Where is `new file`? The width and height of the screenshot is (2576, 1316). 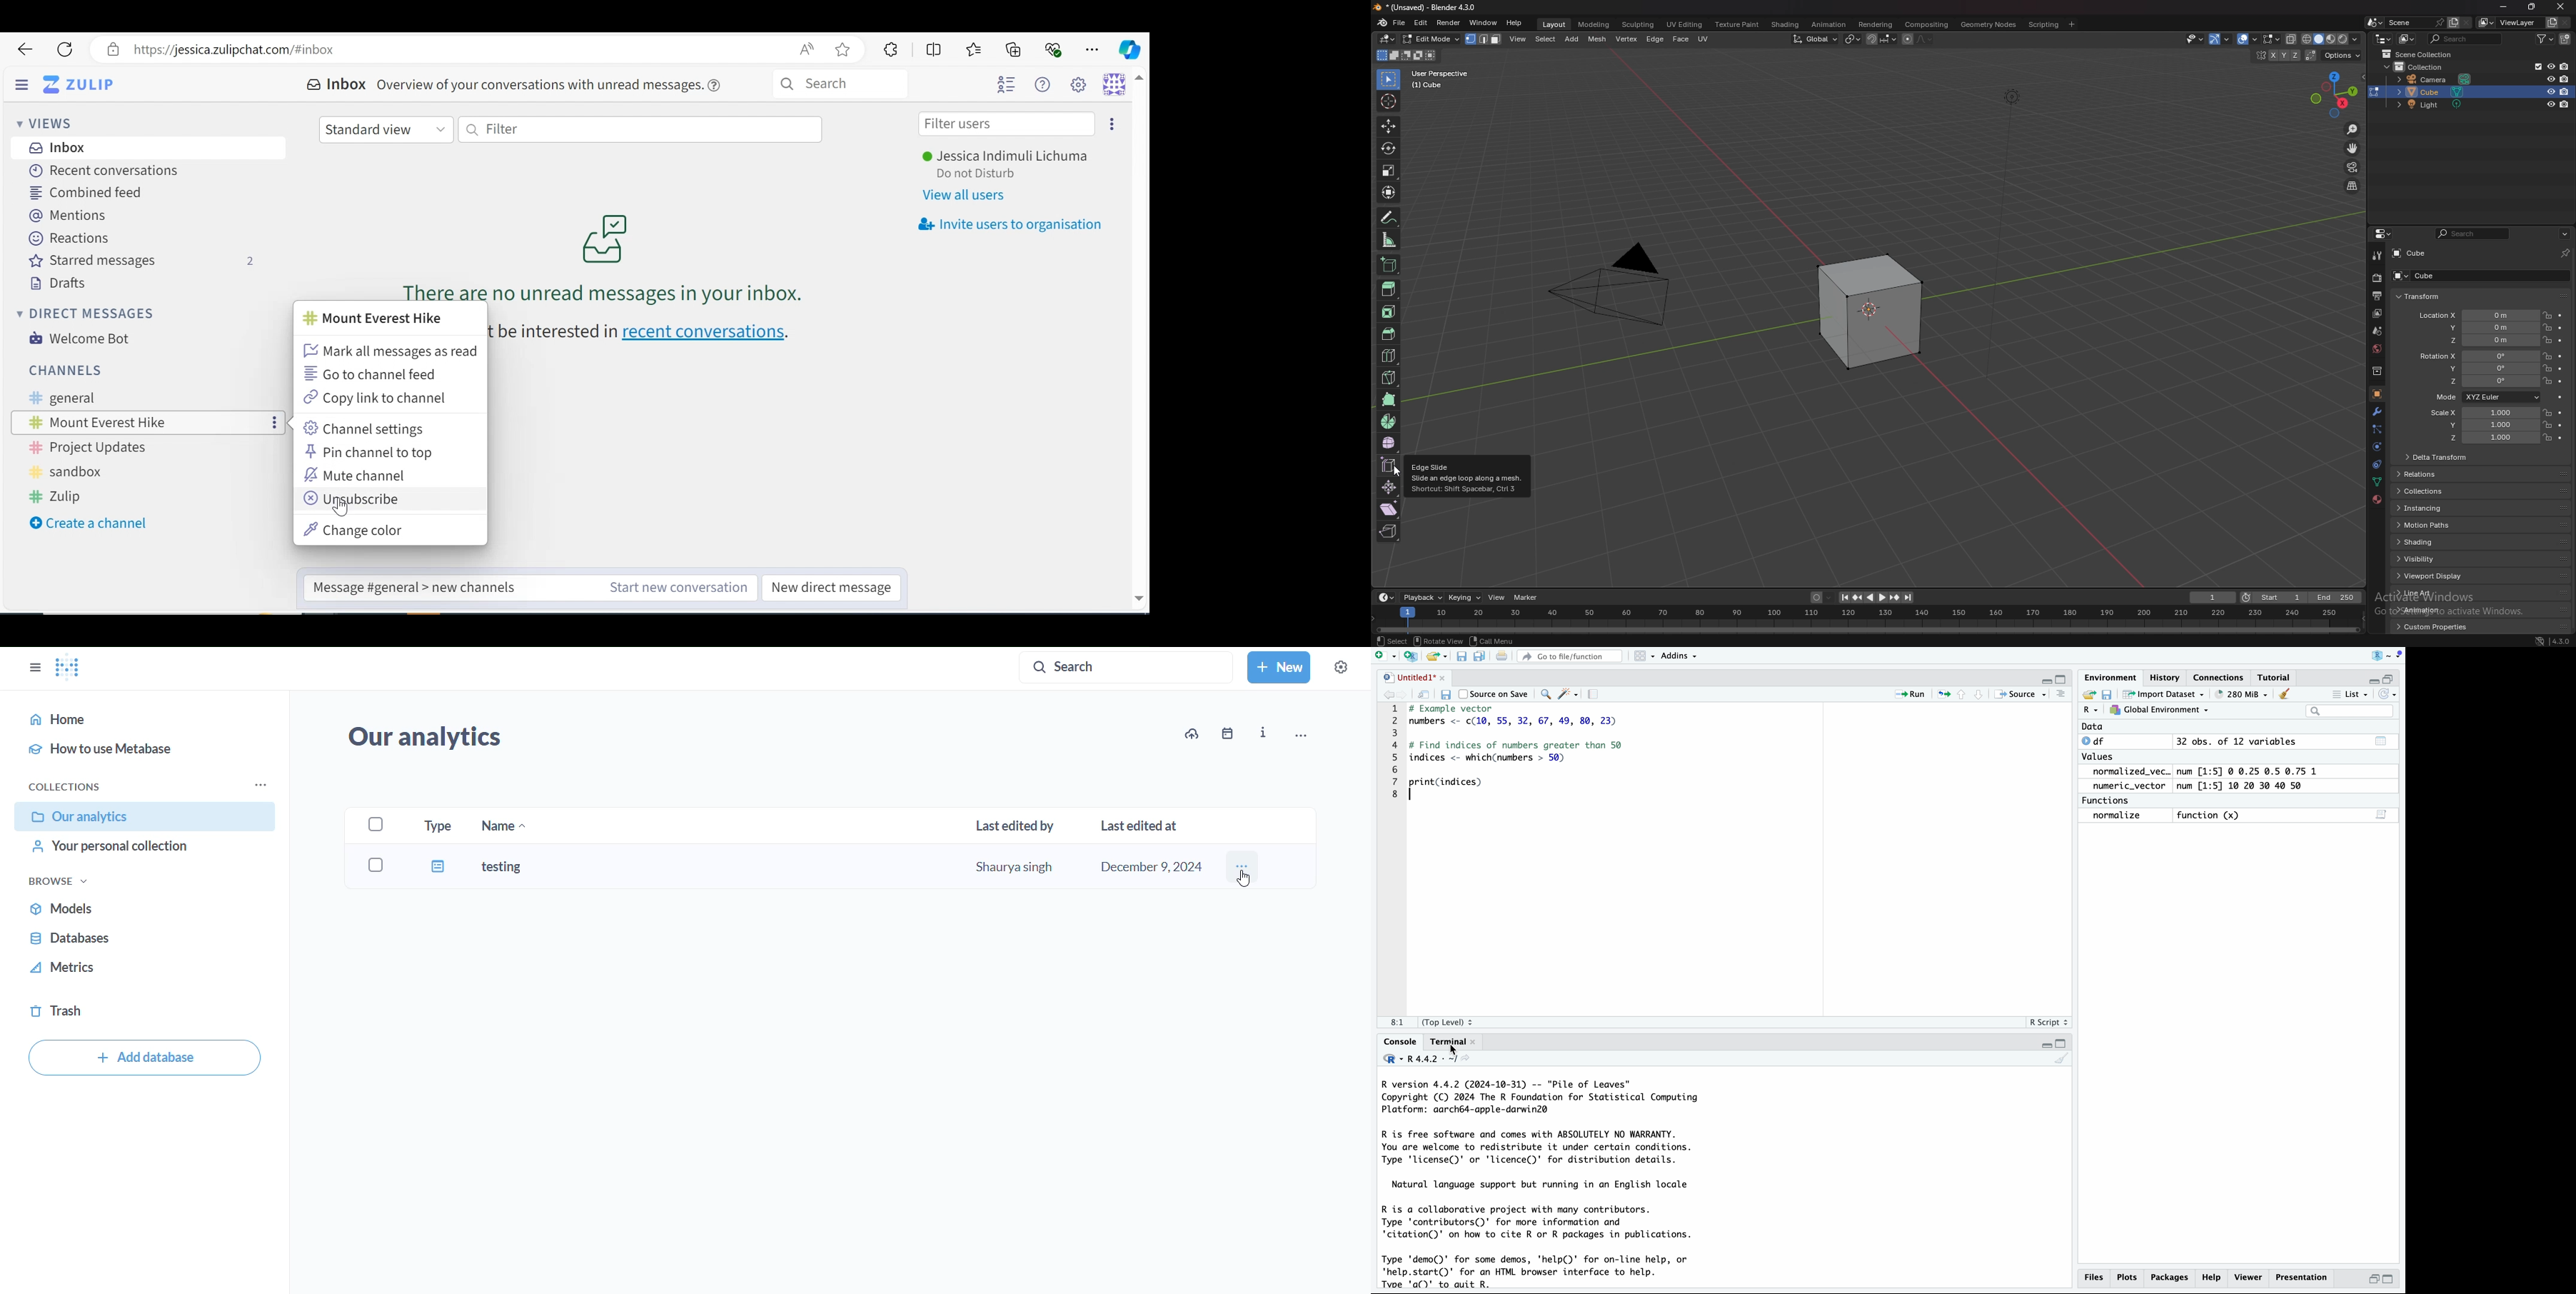
new file is located at coordinates (1384, 656).